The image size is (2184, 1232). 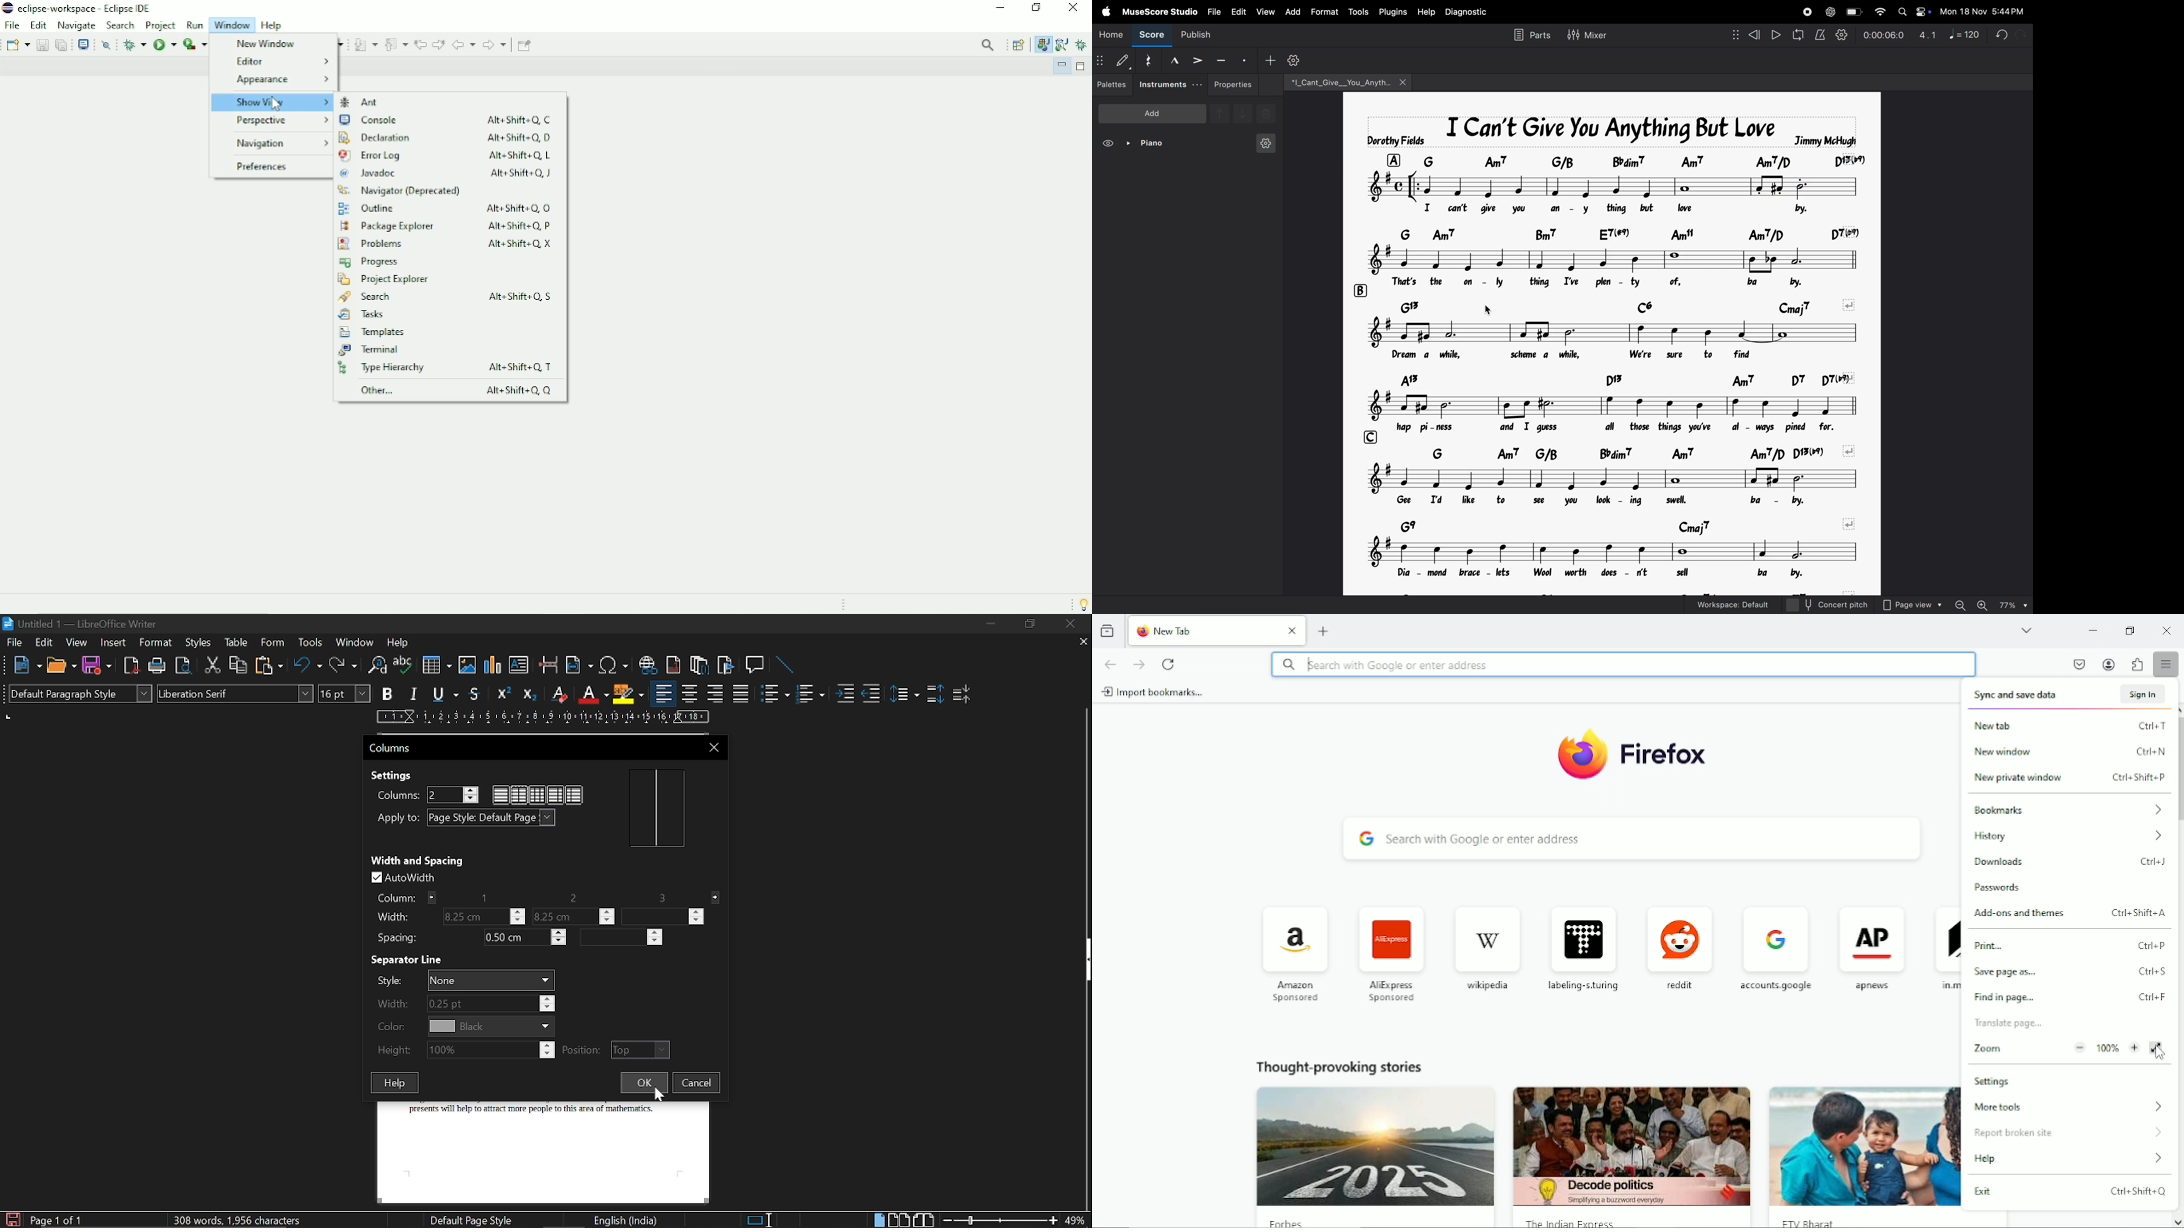 I want to click on Next Annotation, so click(x=365, y=45).